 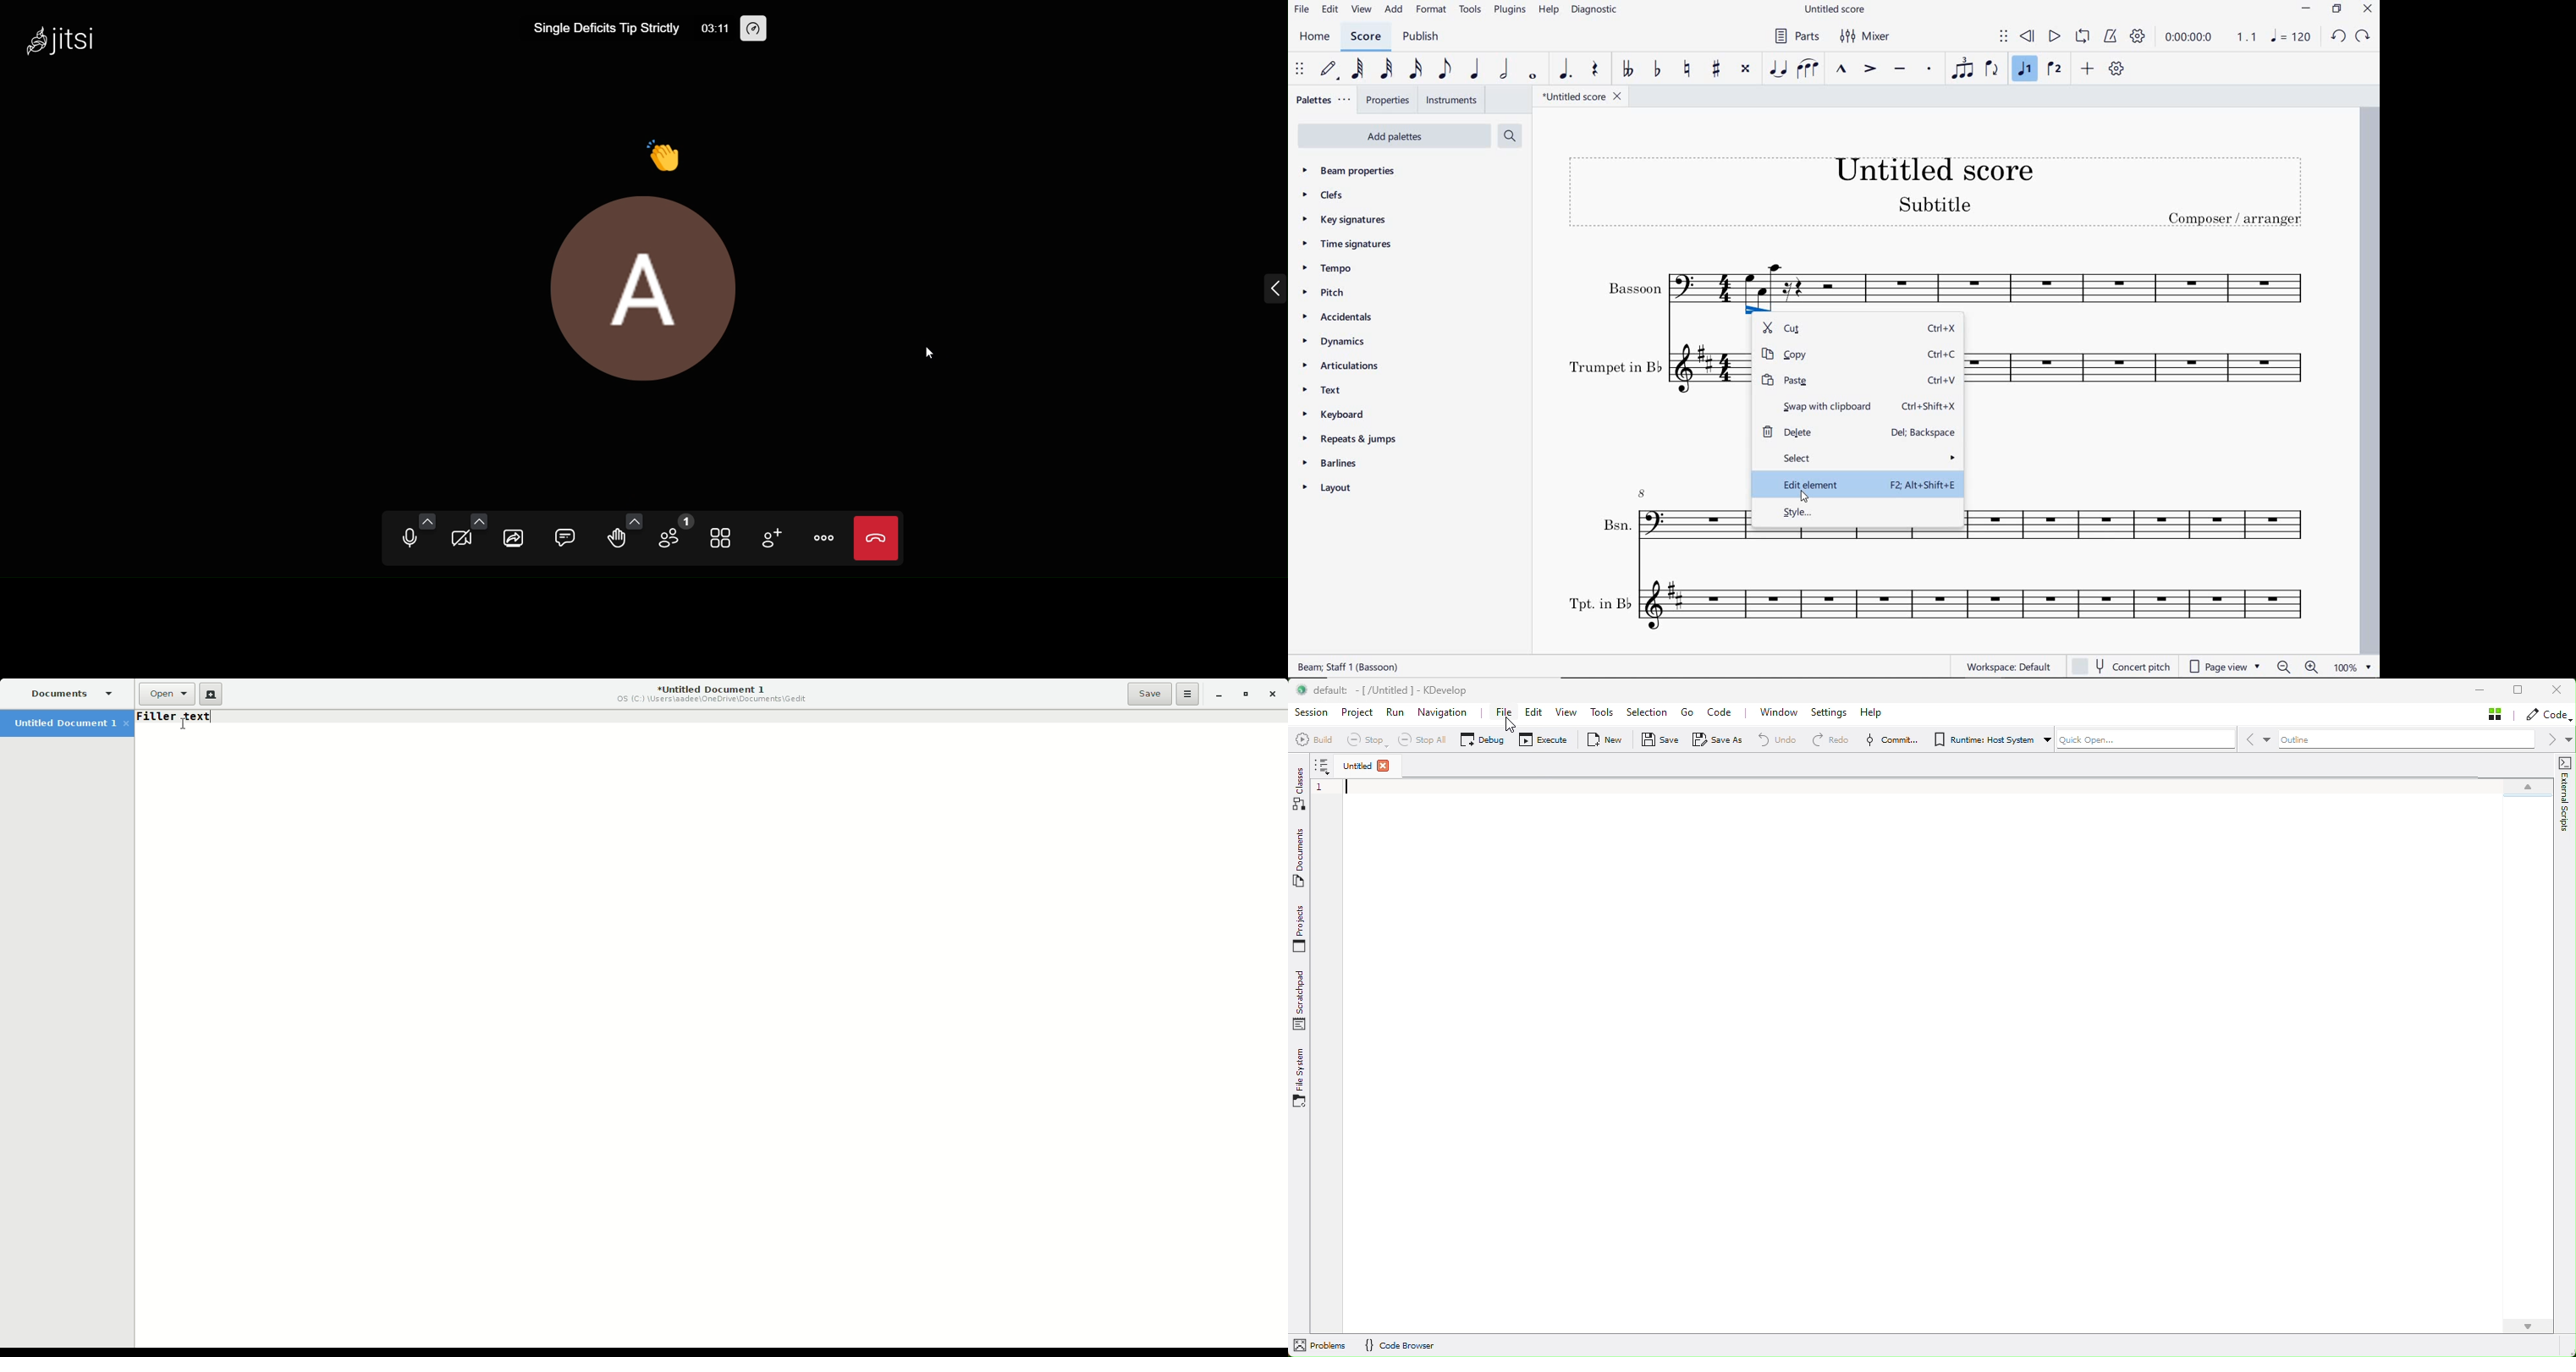 What do you see at coordinates (1361, 10) in the screenshot?
I see `view` at bounding box center [1361, 10].